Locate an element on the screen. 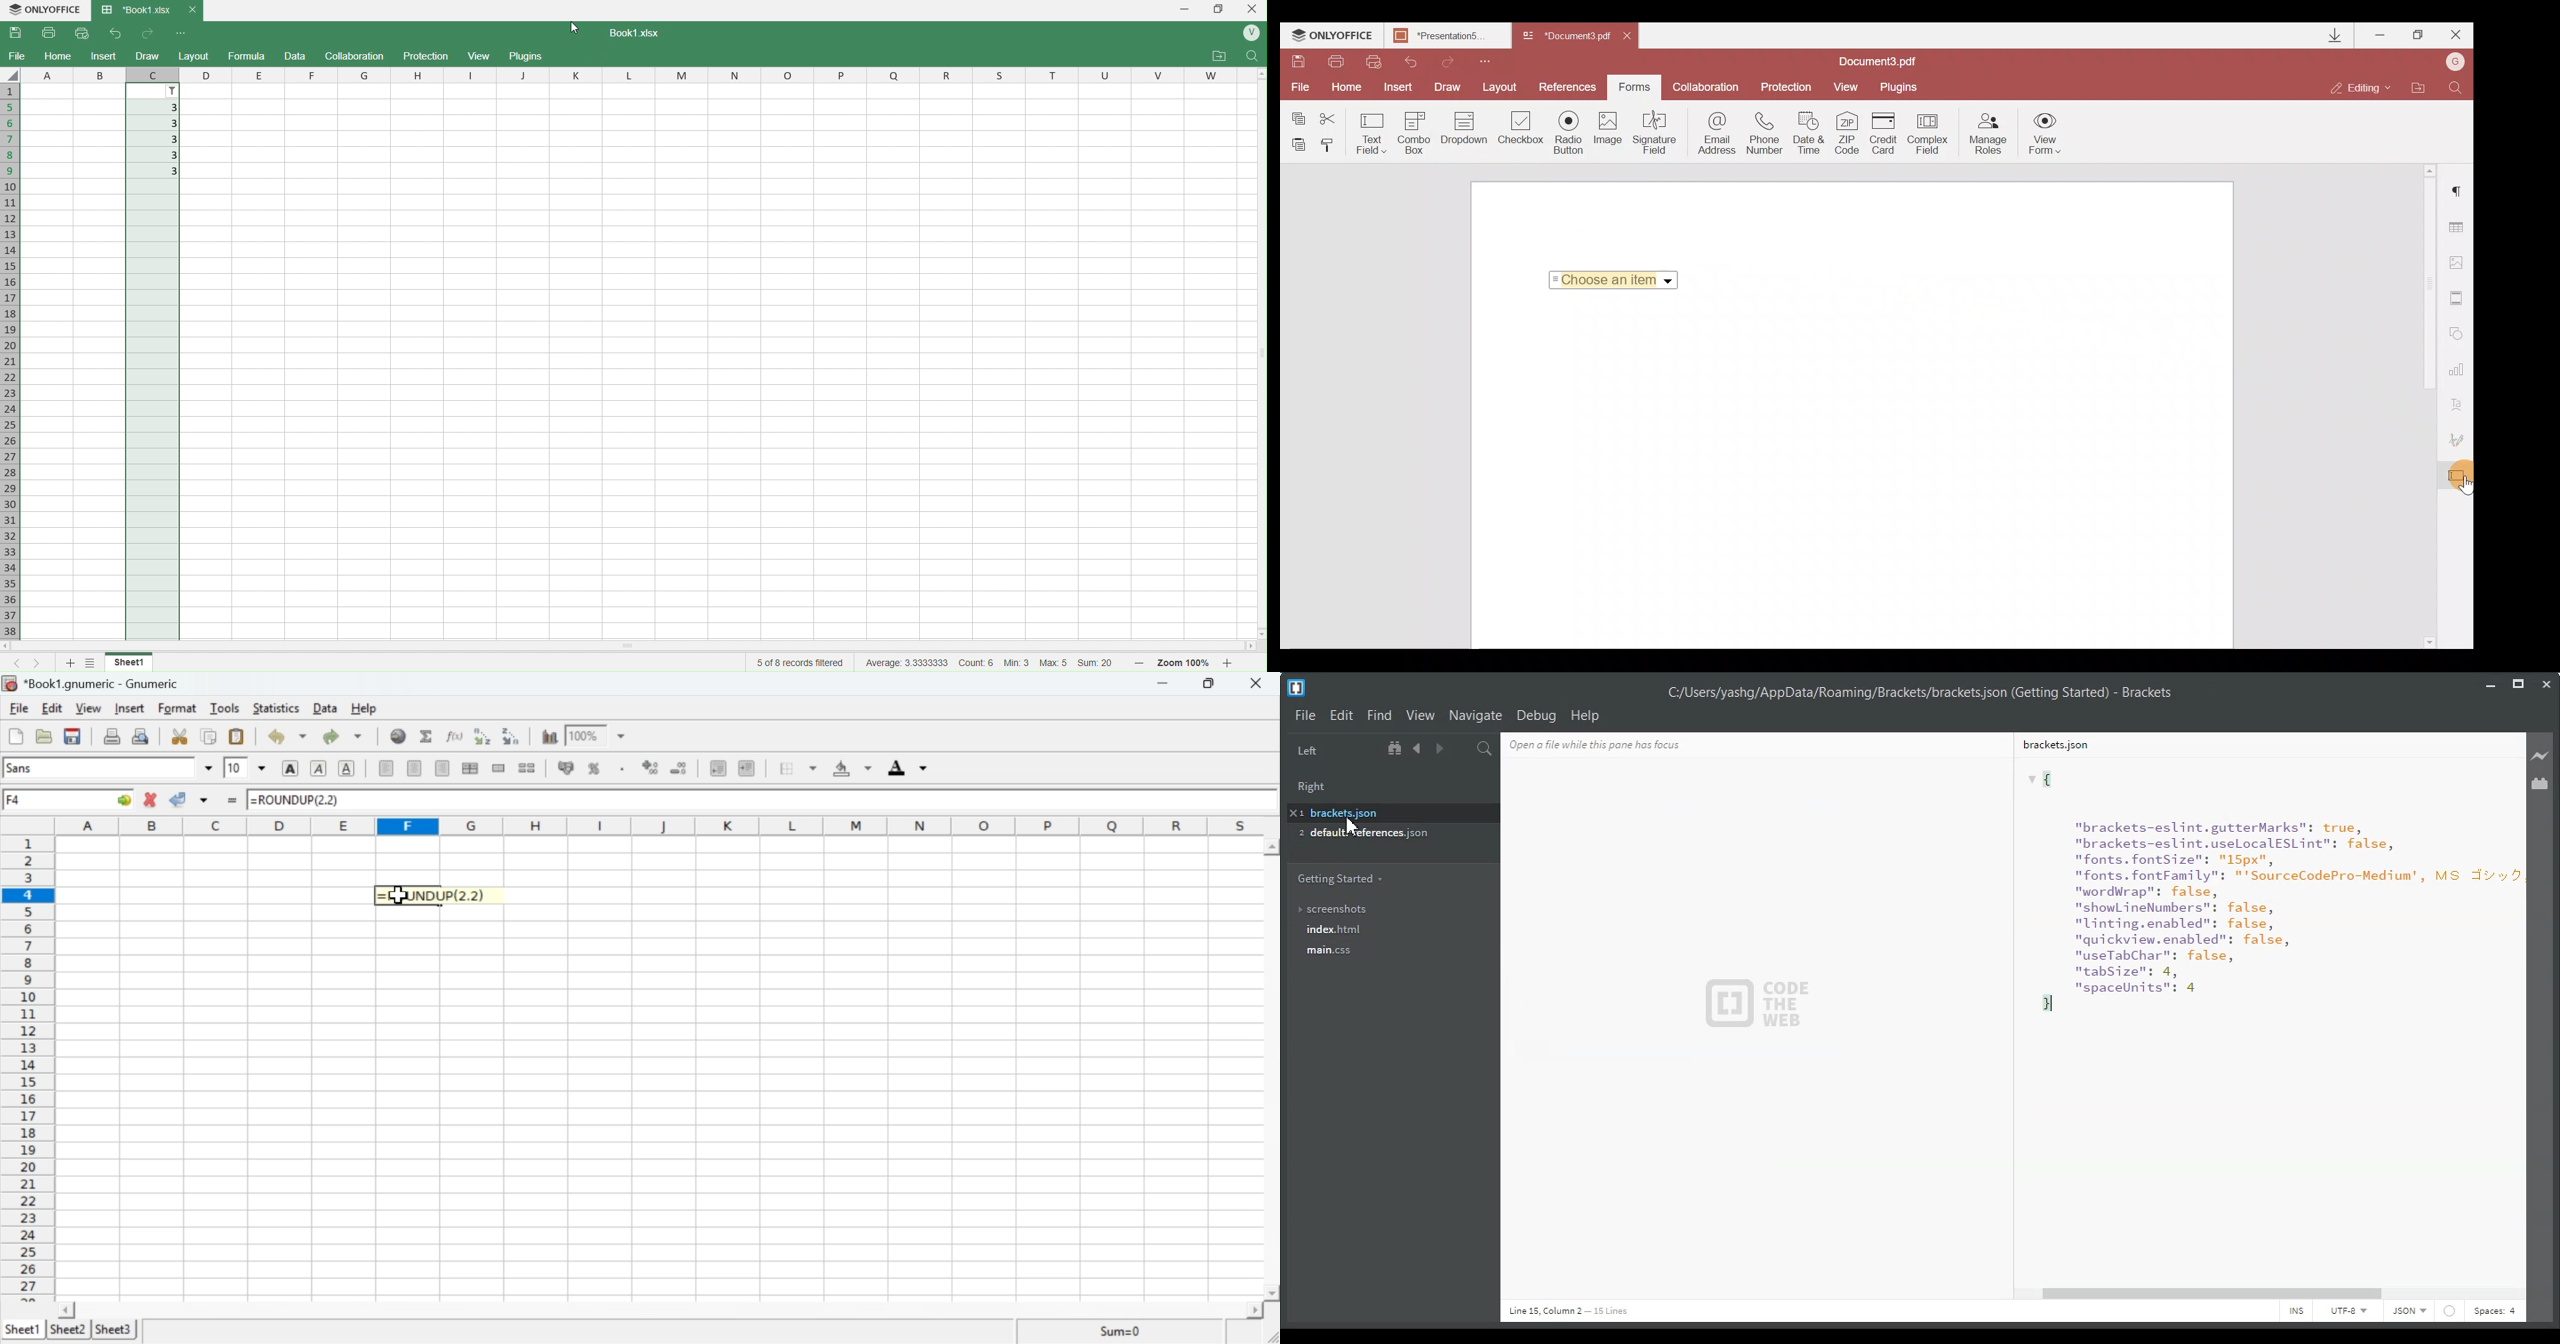 The image size is (2576, 1344). Signature field is located at coordinates (1656, 135).